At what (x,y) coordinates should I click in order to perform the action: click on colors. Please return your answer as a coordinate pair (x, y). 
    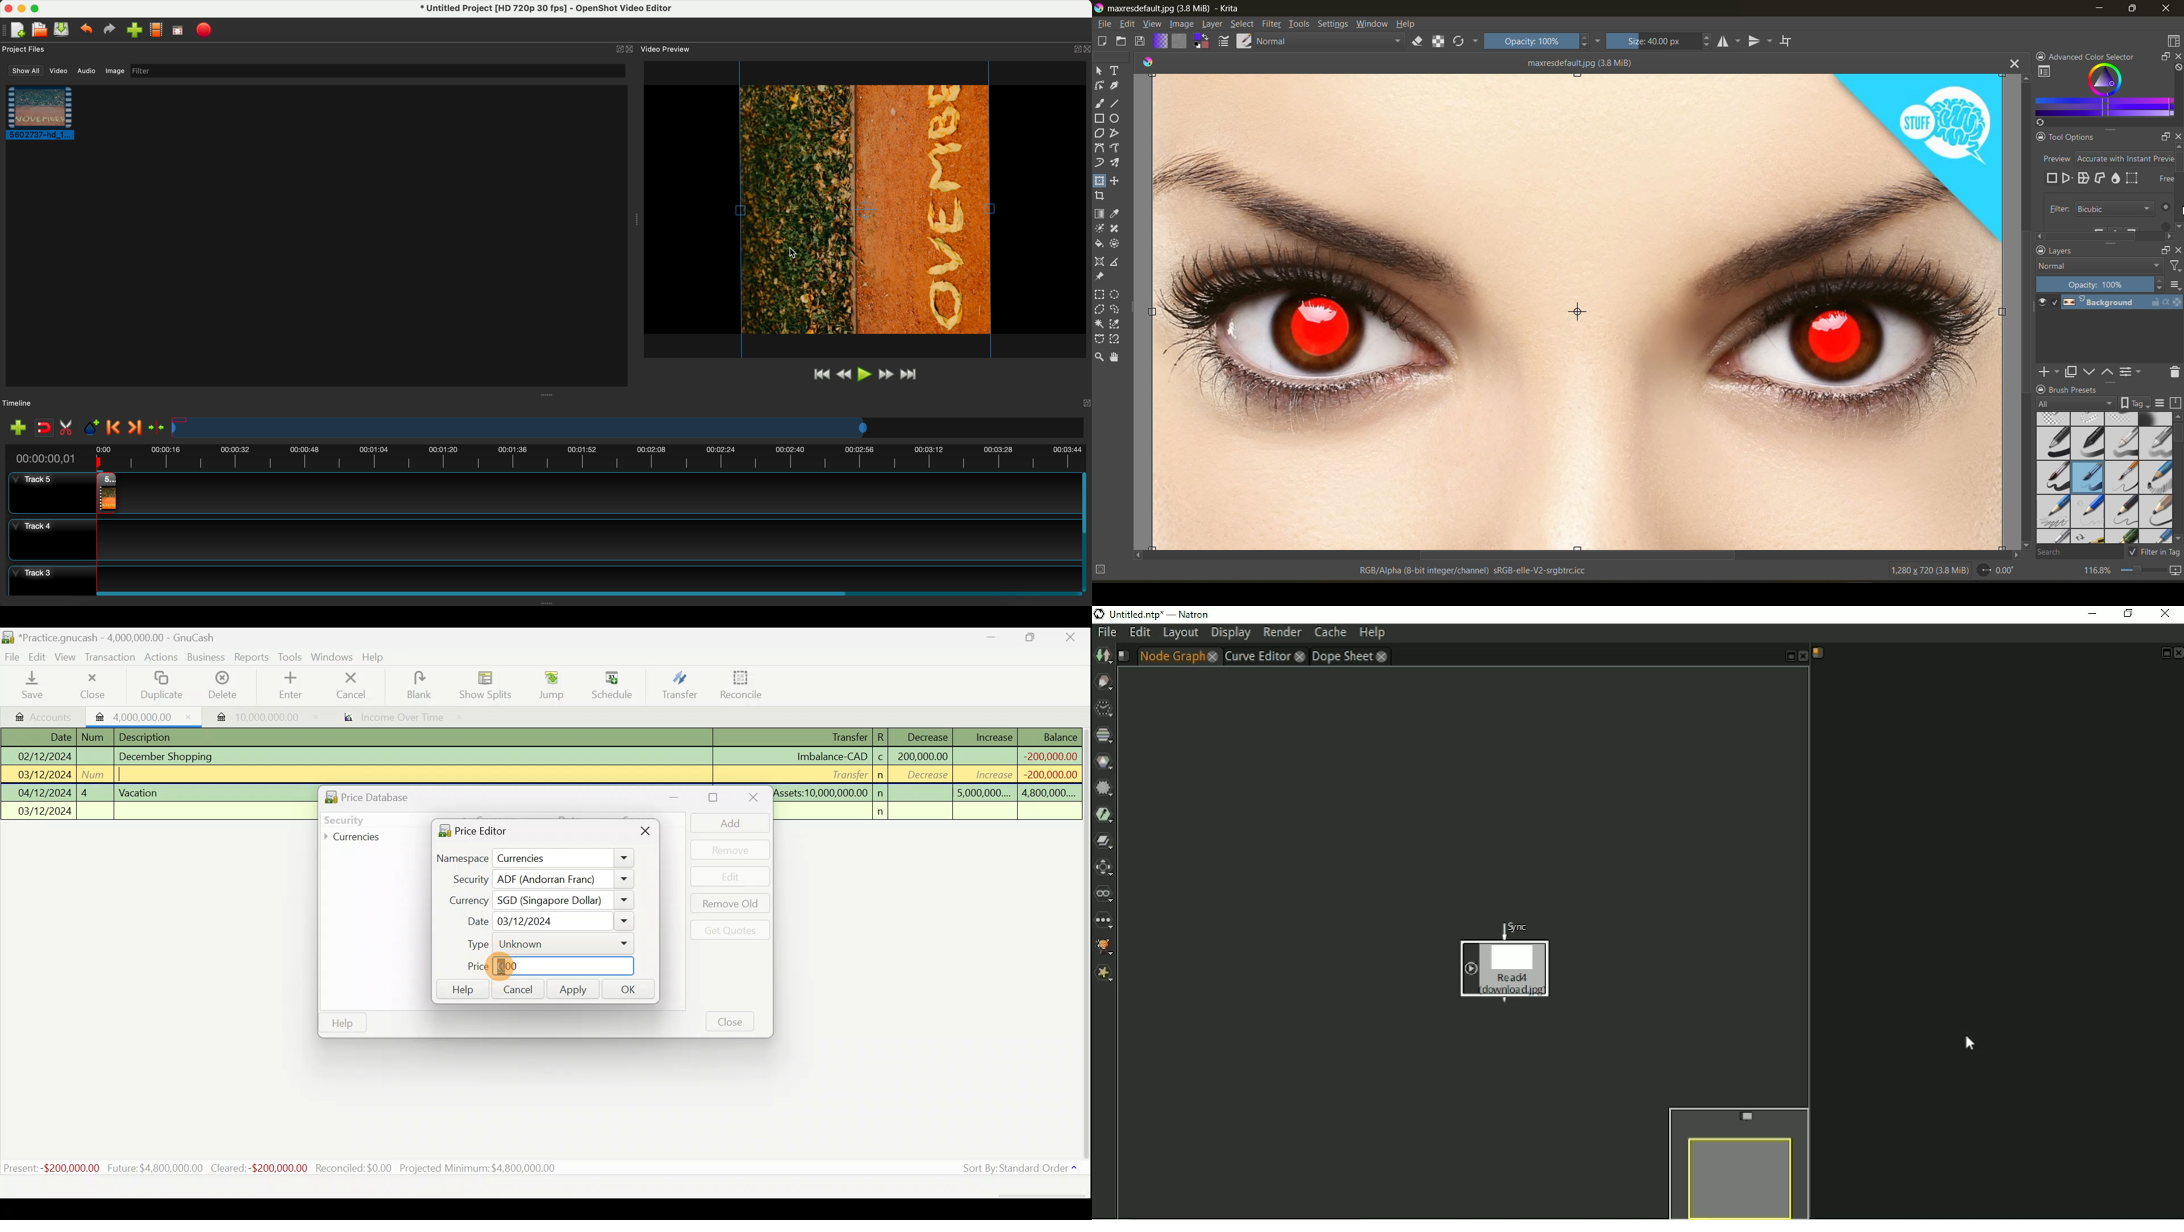
    Looking at the image, I should click on (1148, 62).